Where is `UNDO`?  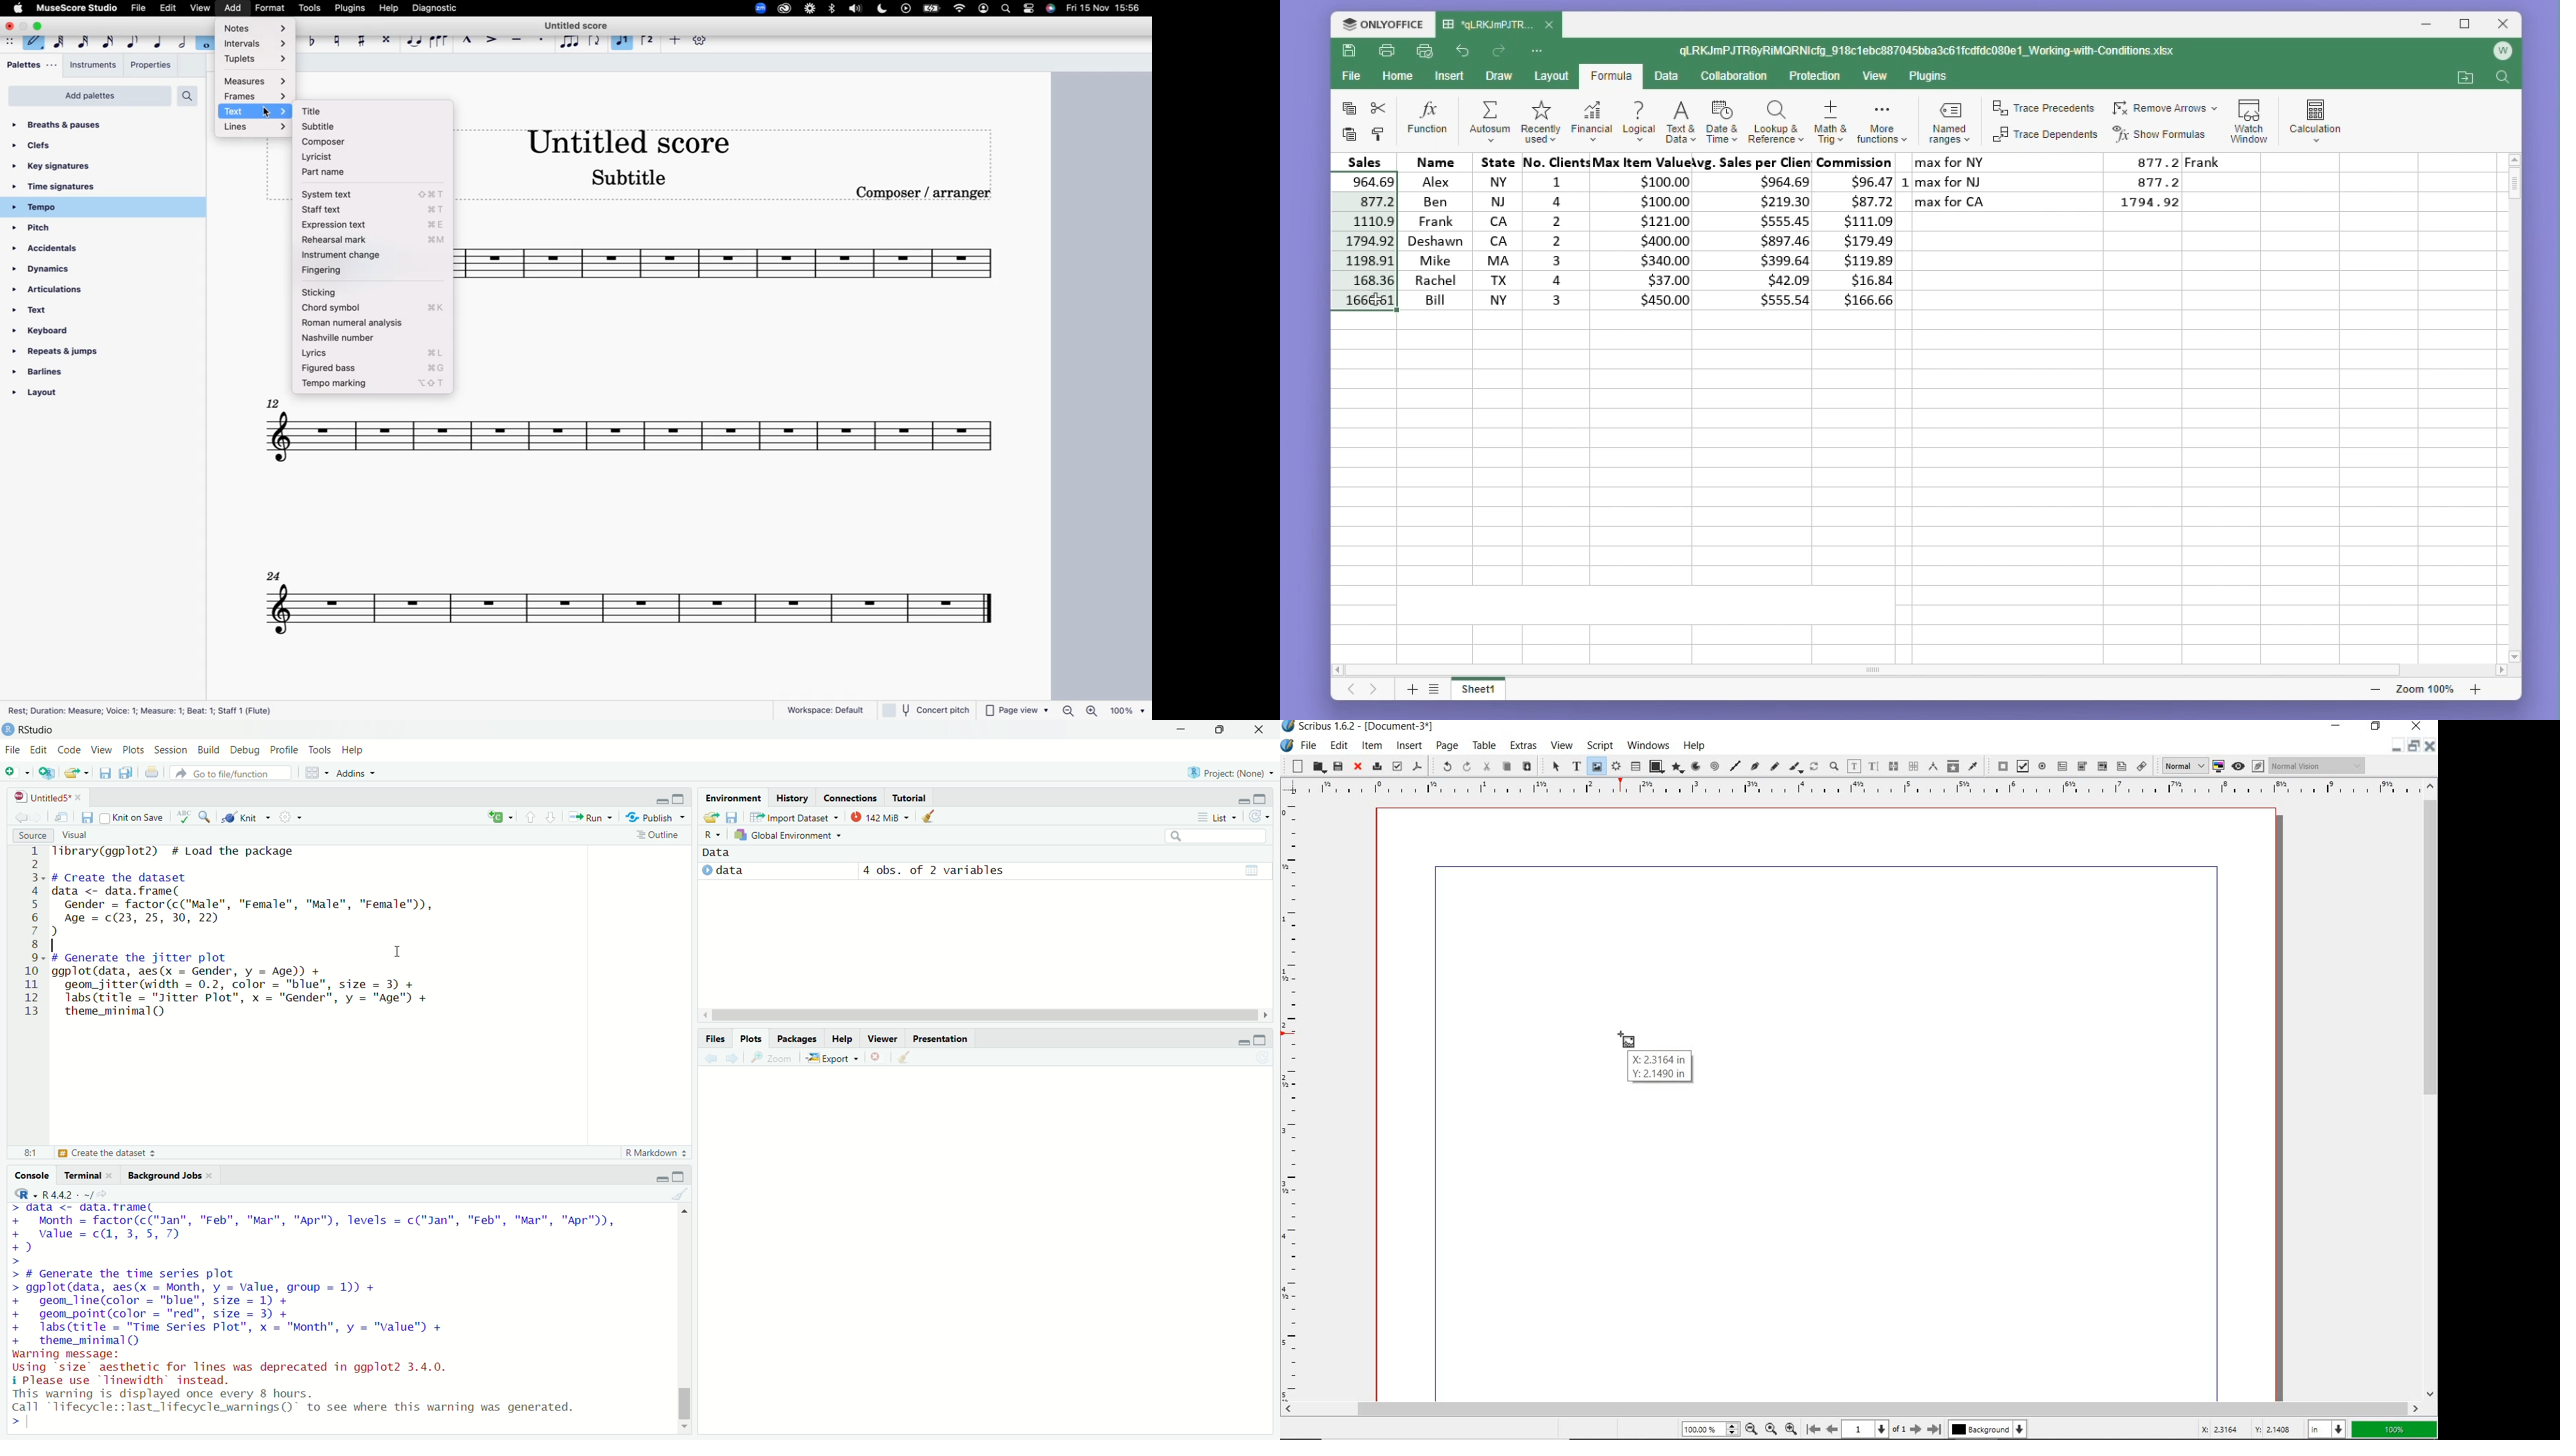 UNDO is located at coordinates (1445, 766).